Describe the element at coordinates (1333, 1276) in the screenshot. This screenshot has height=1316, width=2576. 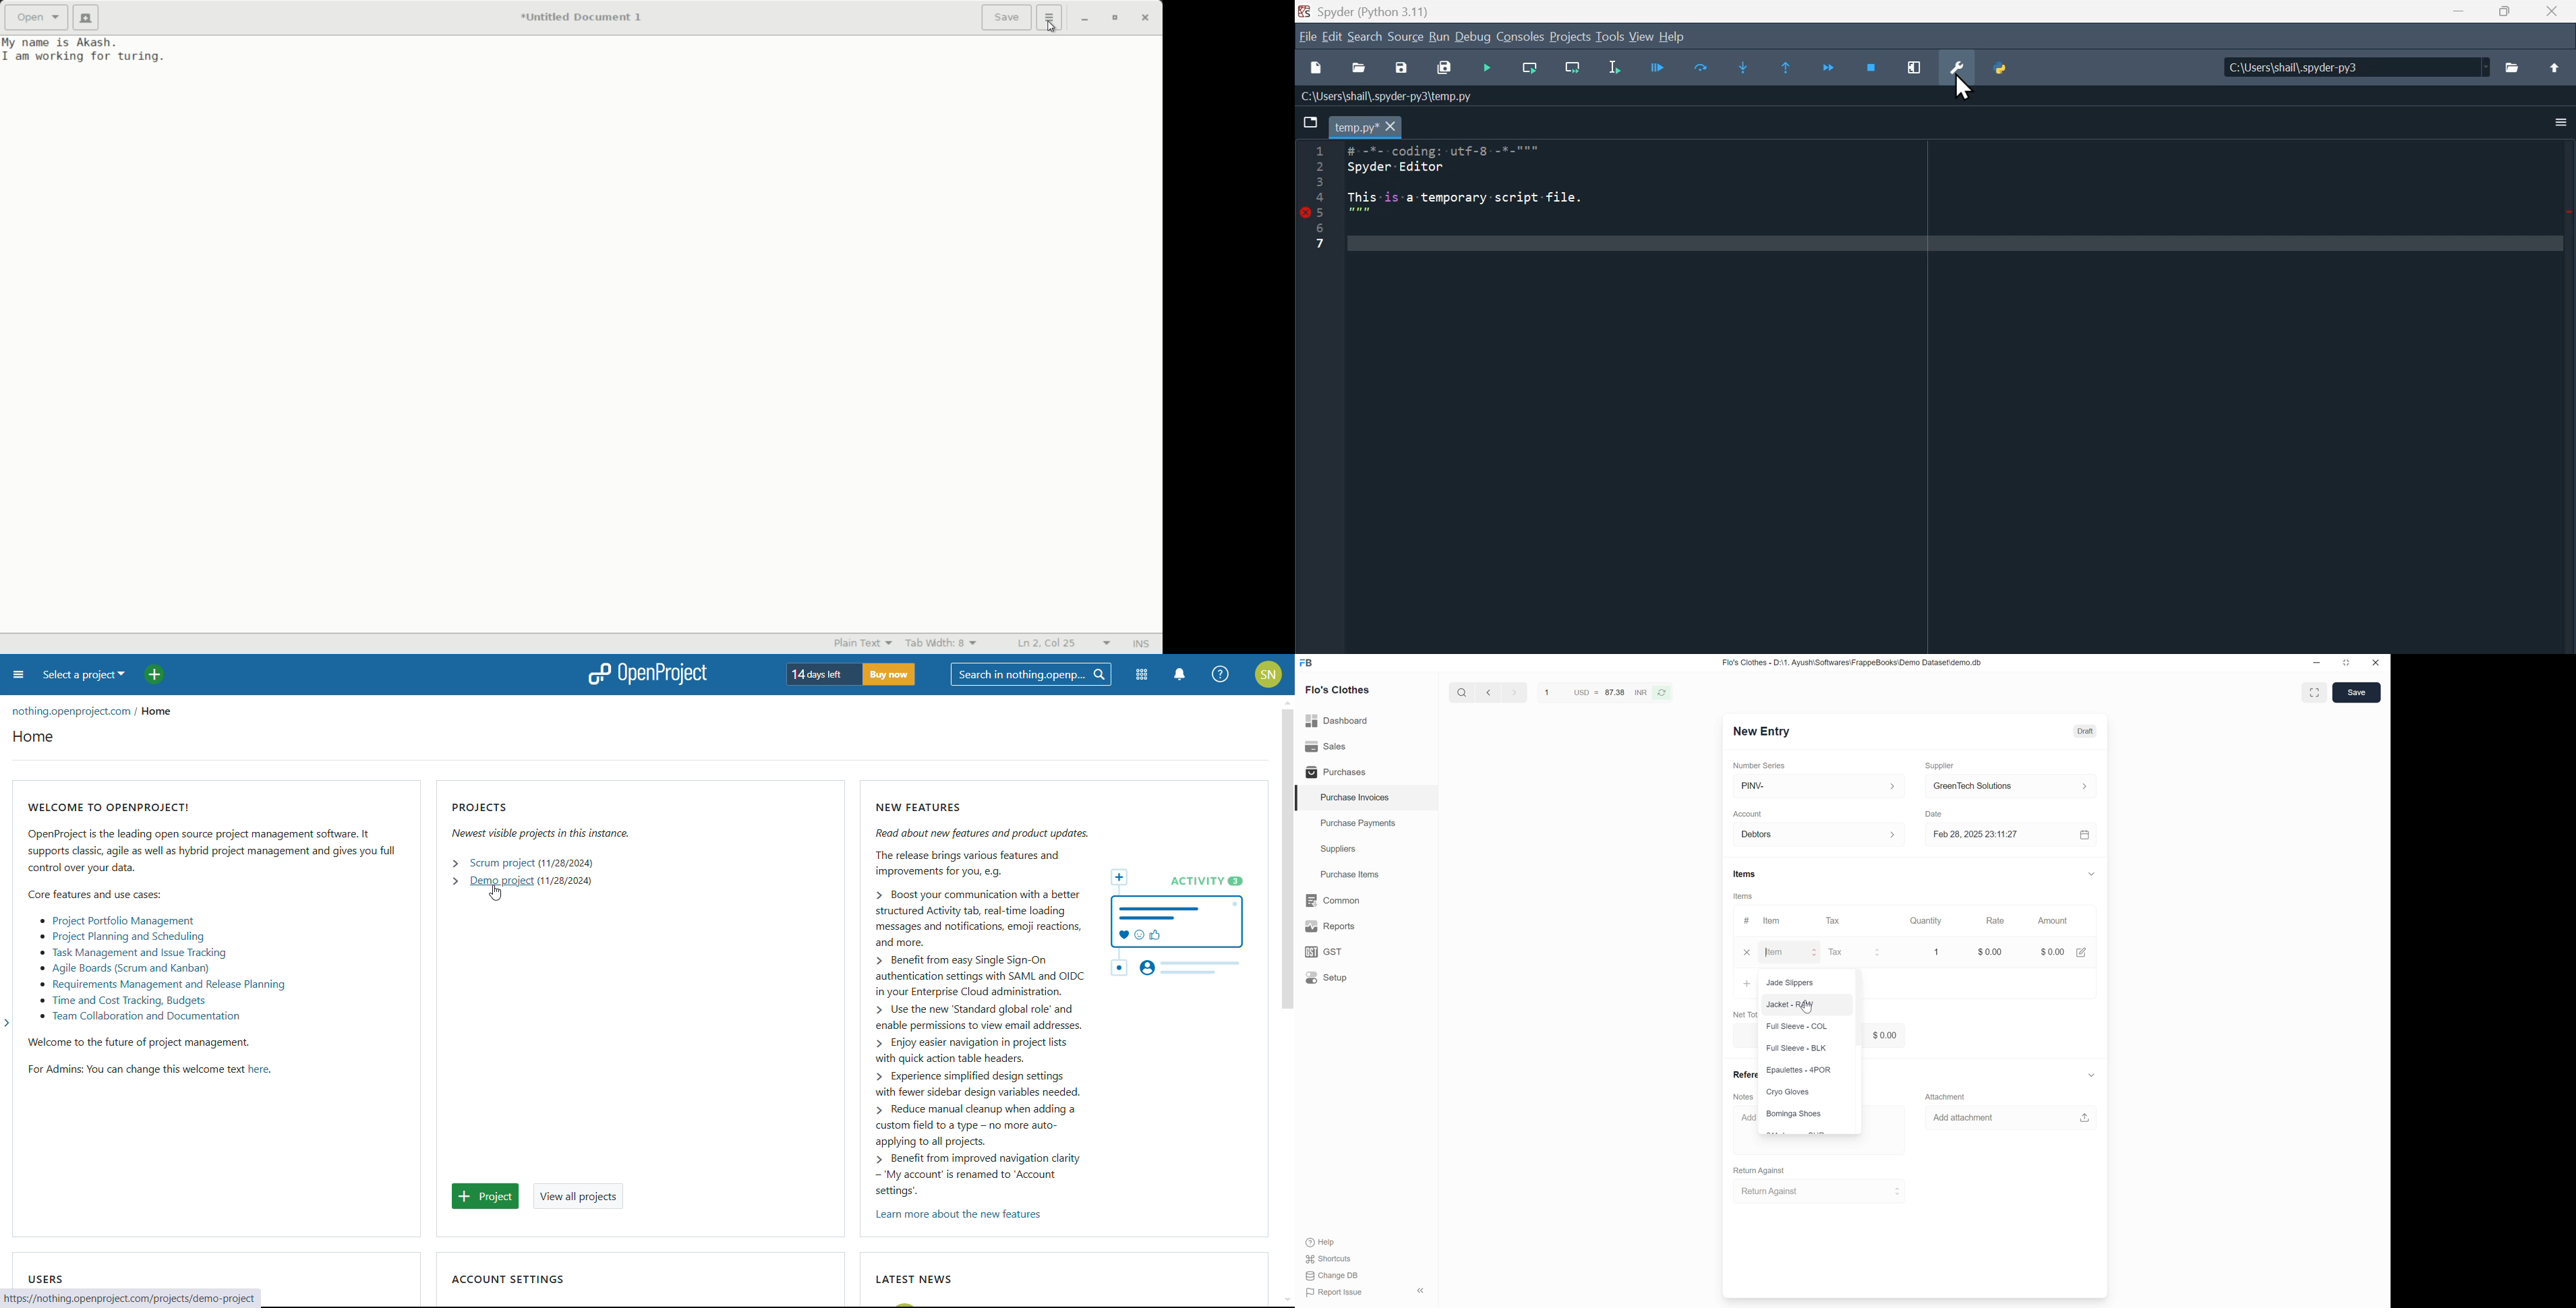
I see `Change DB` at that location.